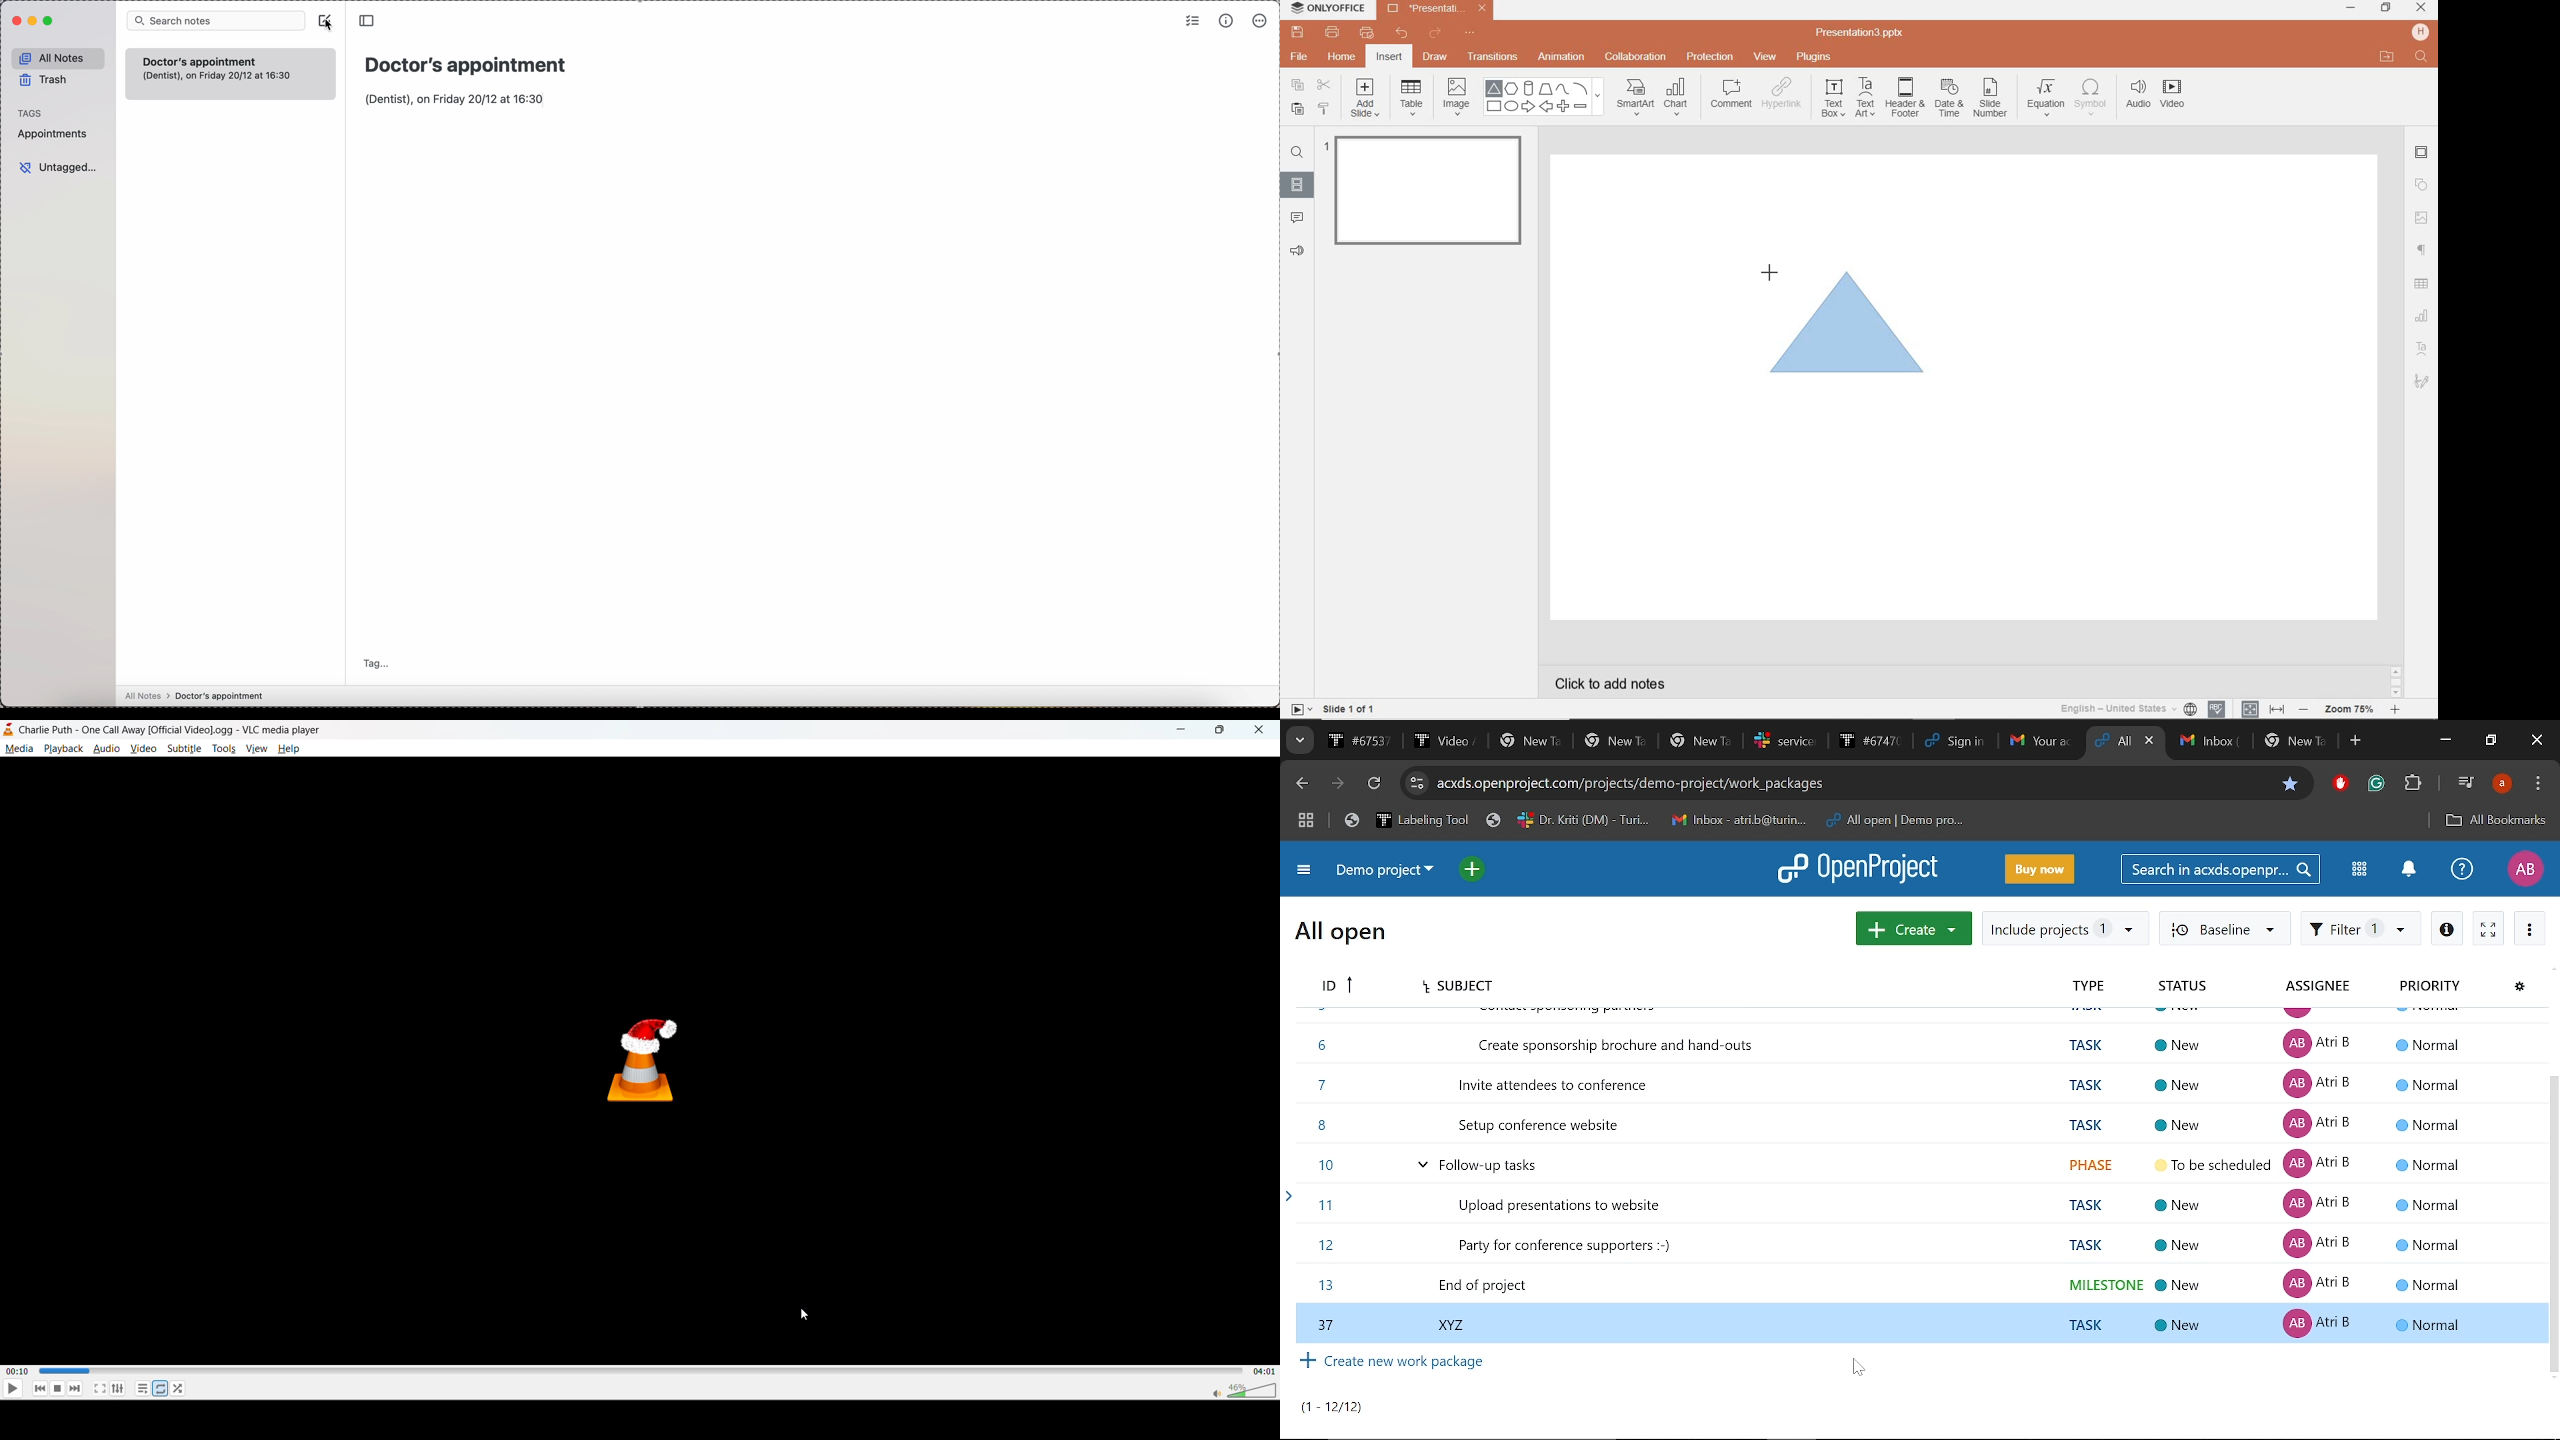 This screenshot has height=1456, width=2576. Describe the element at coordinates (2424, 380) in the screenshot. I see `SIGNATURE` at that location.